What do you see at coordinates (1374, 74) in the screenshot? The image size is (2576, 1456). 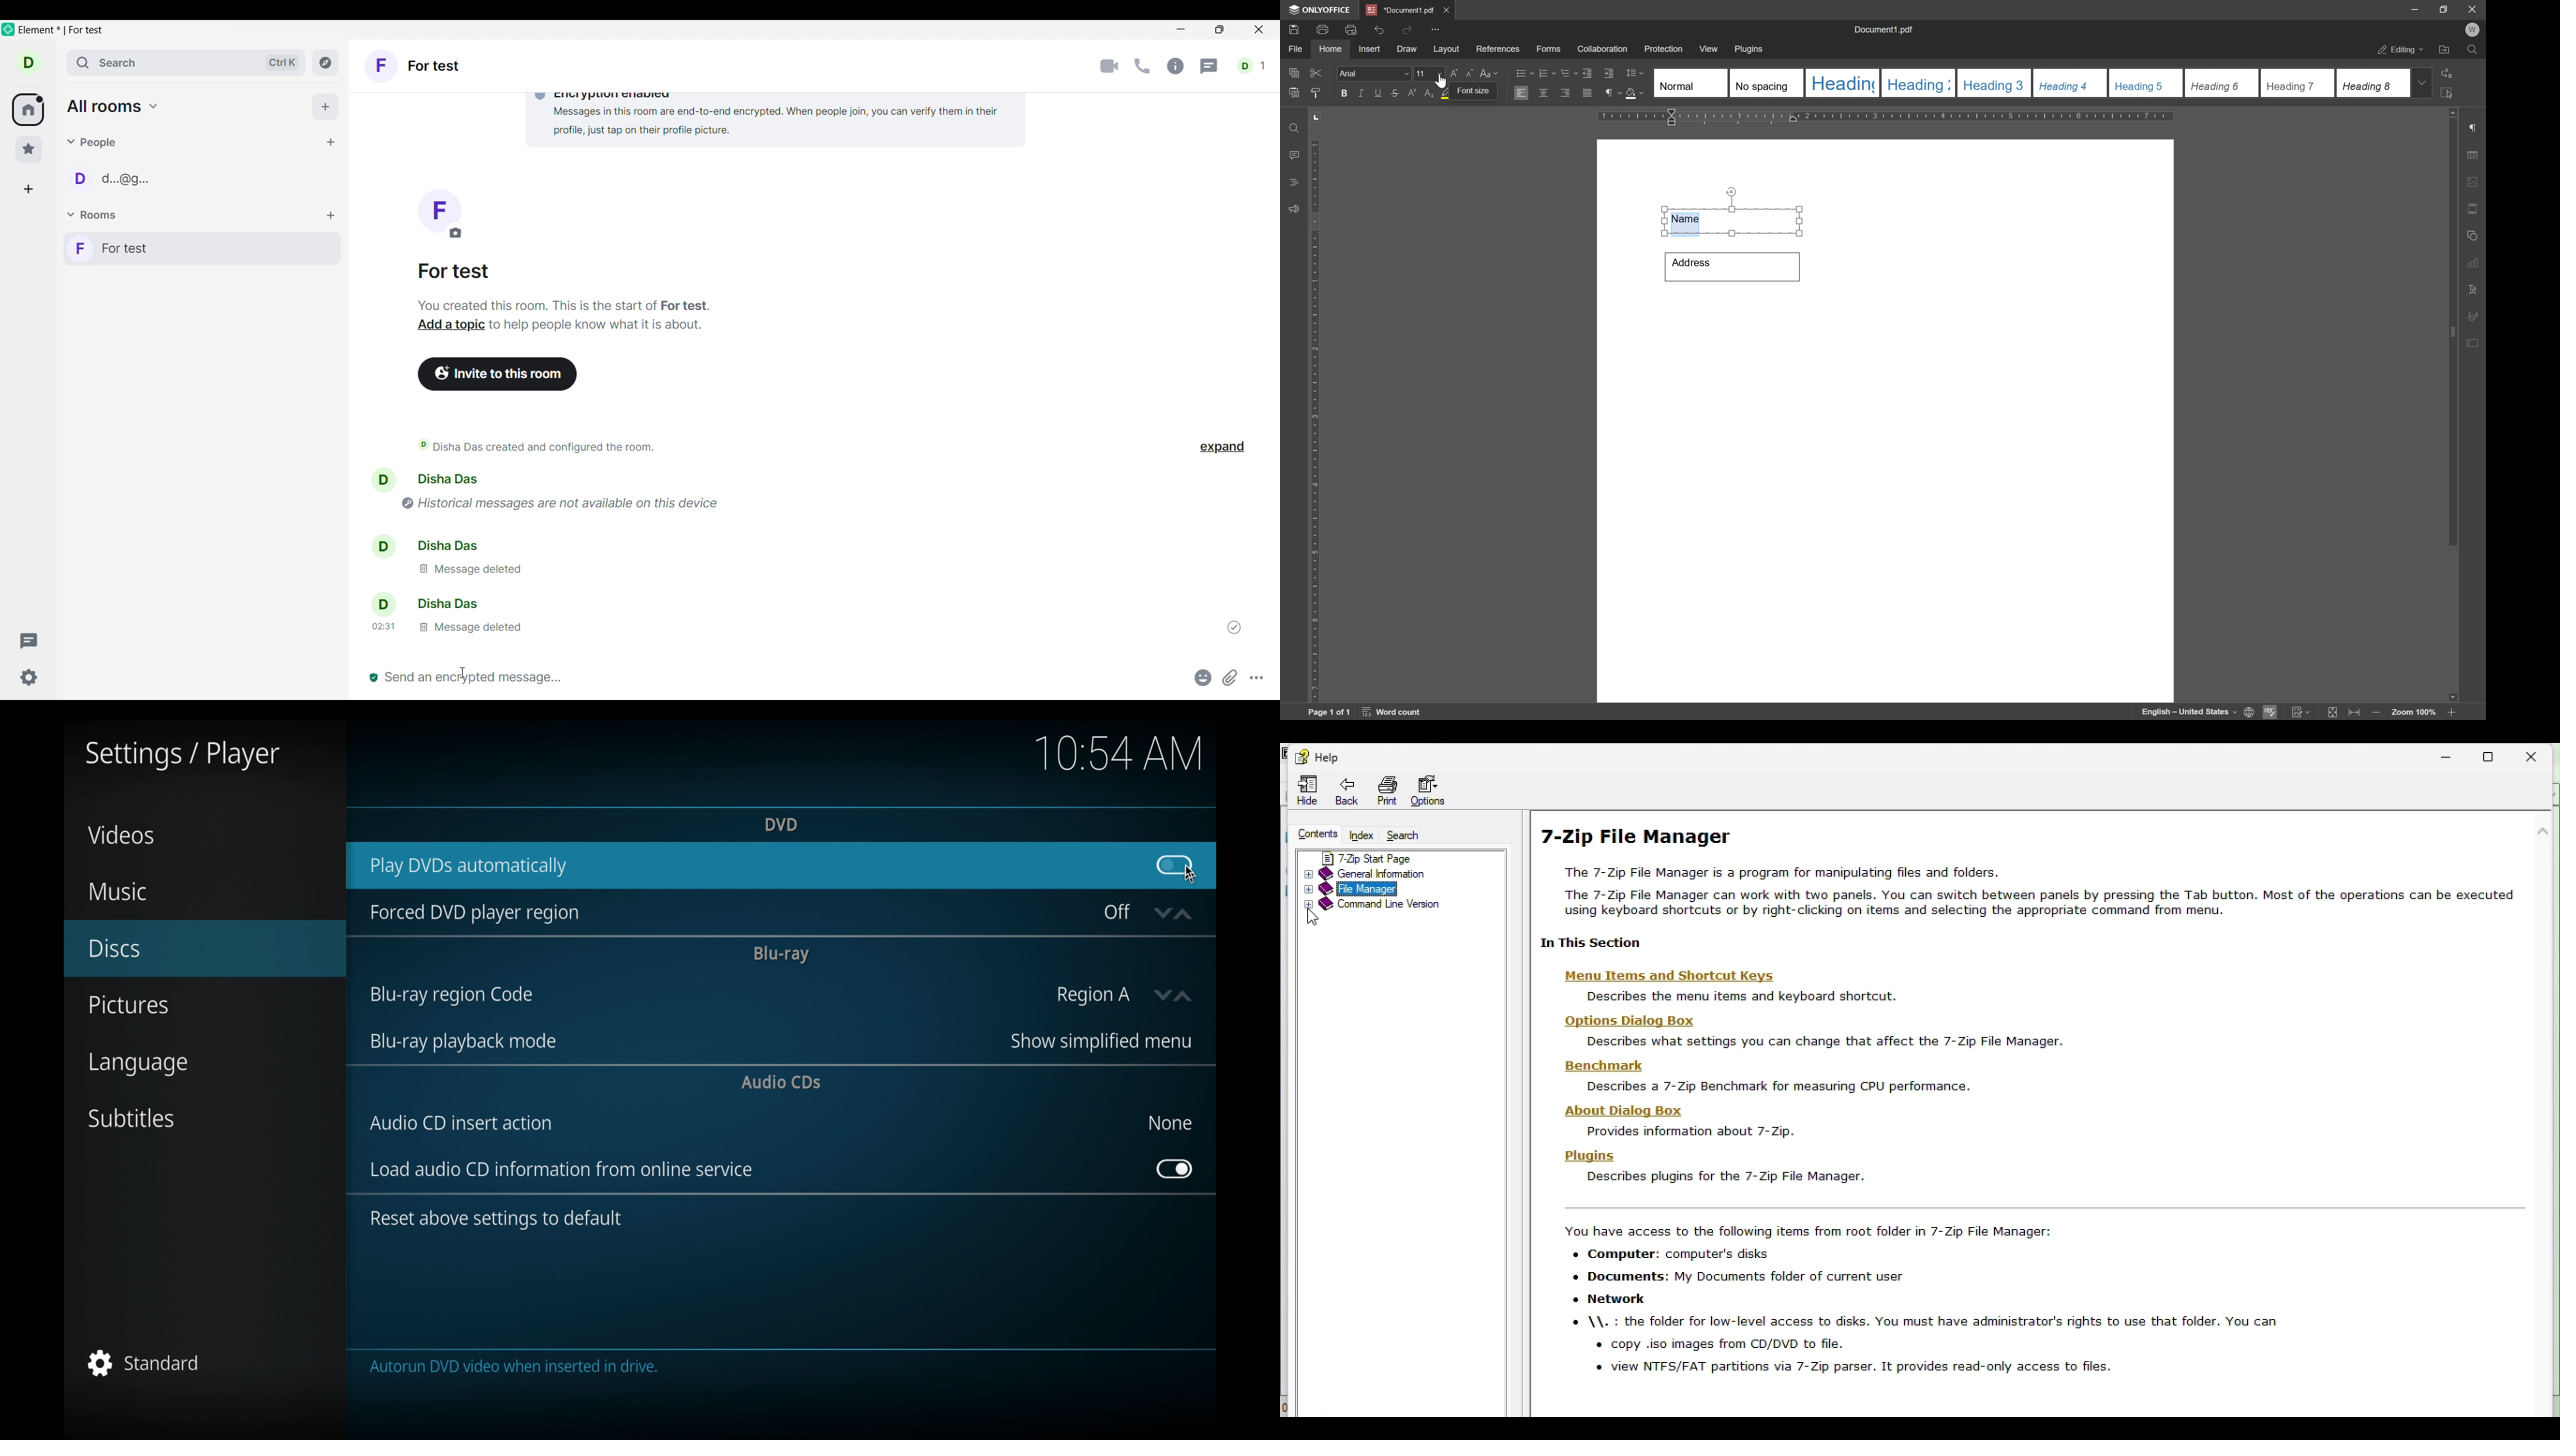 I see `font` at bounding box center [1374, 74].